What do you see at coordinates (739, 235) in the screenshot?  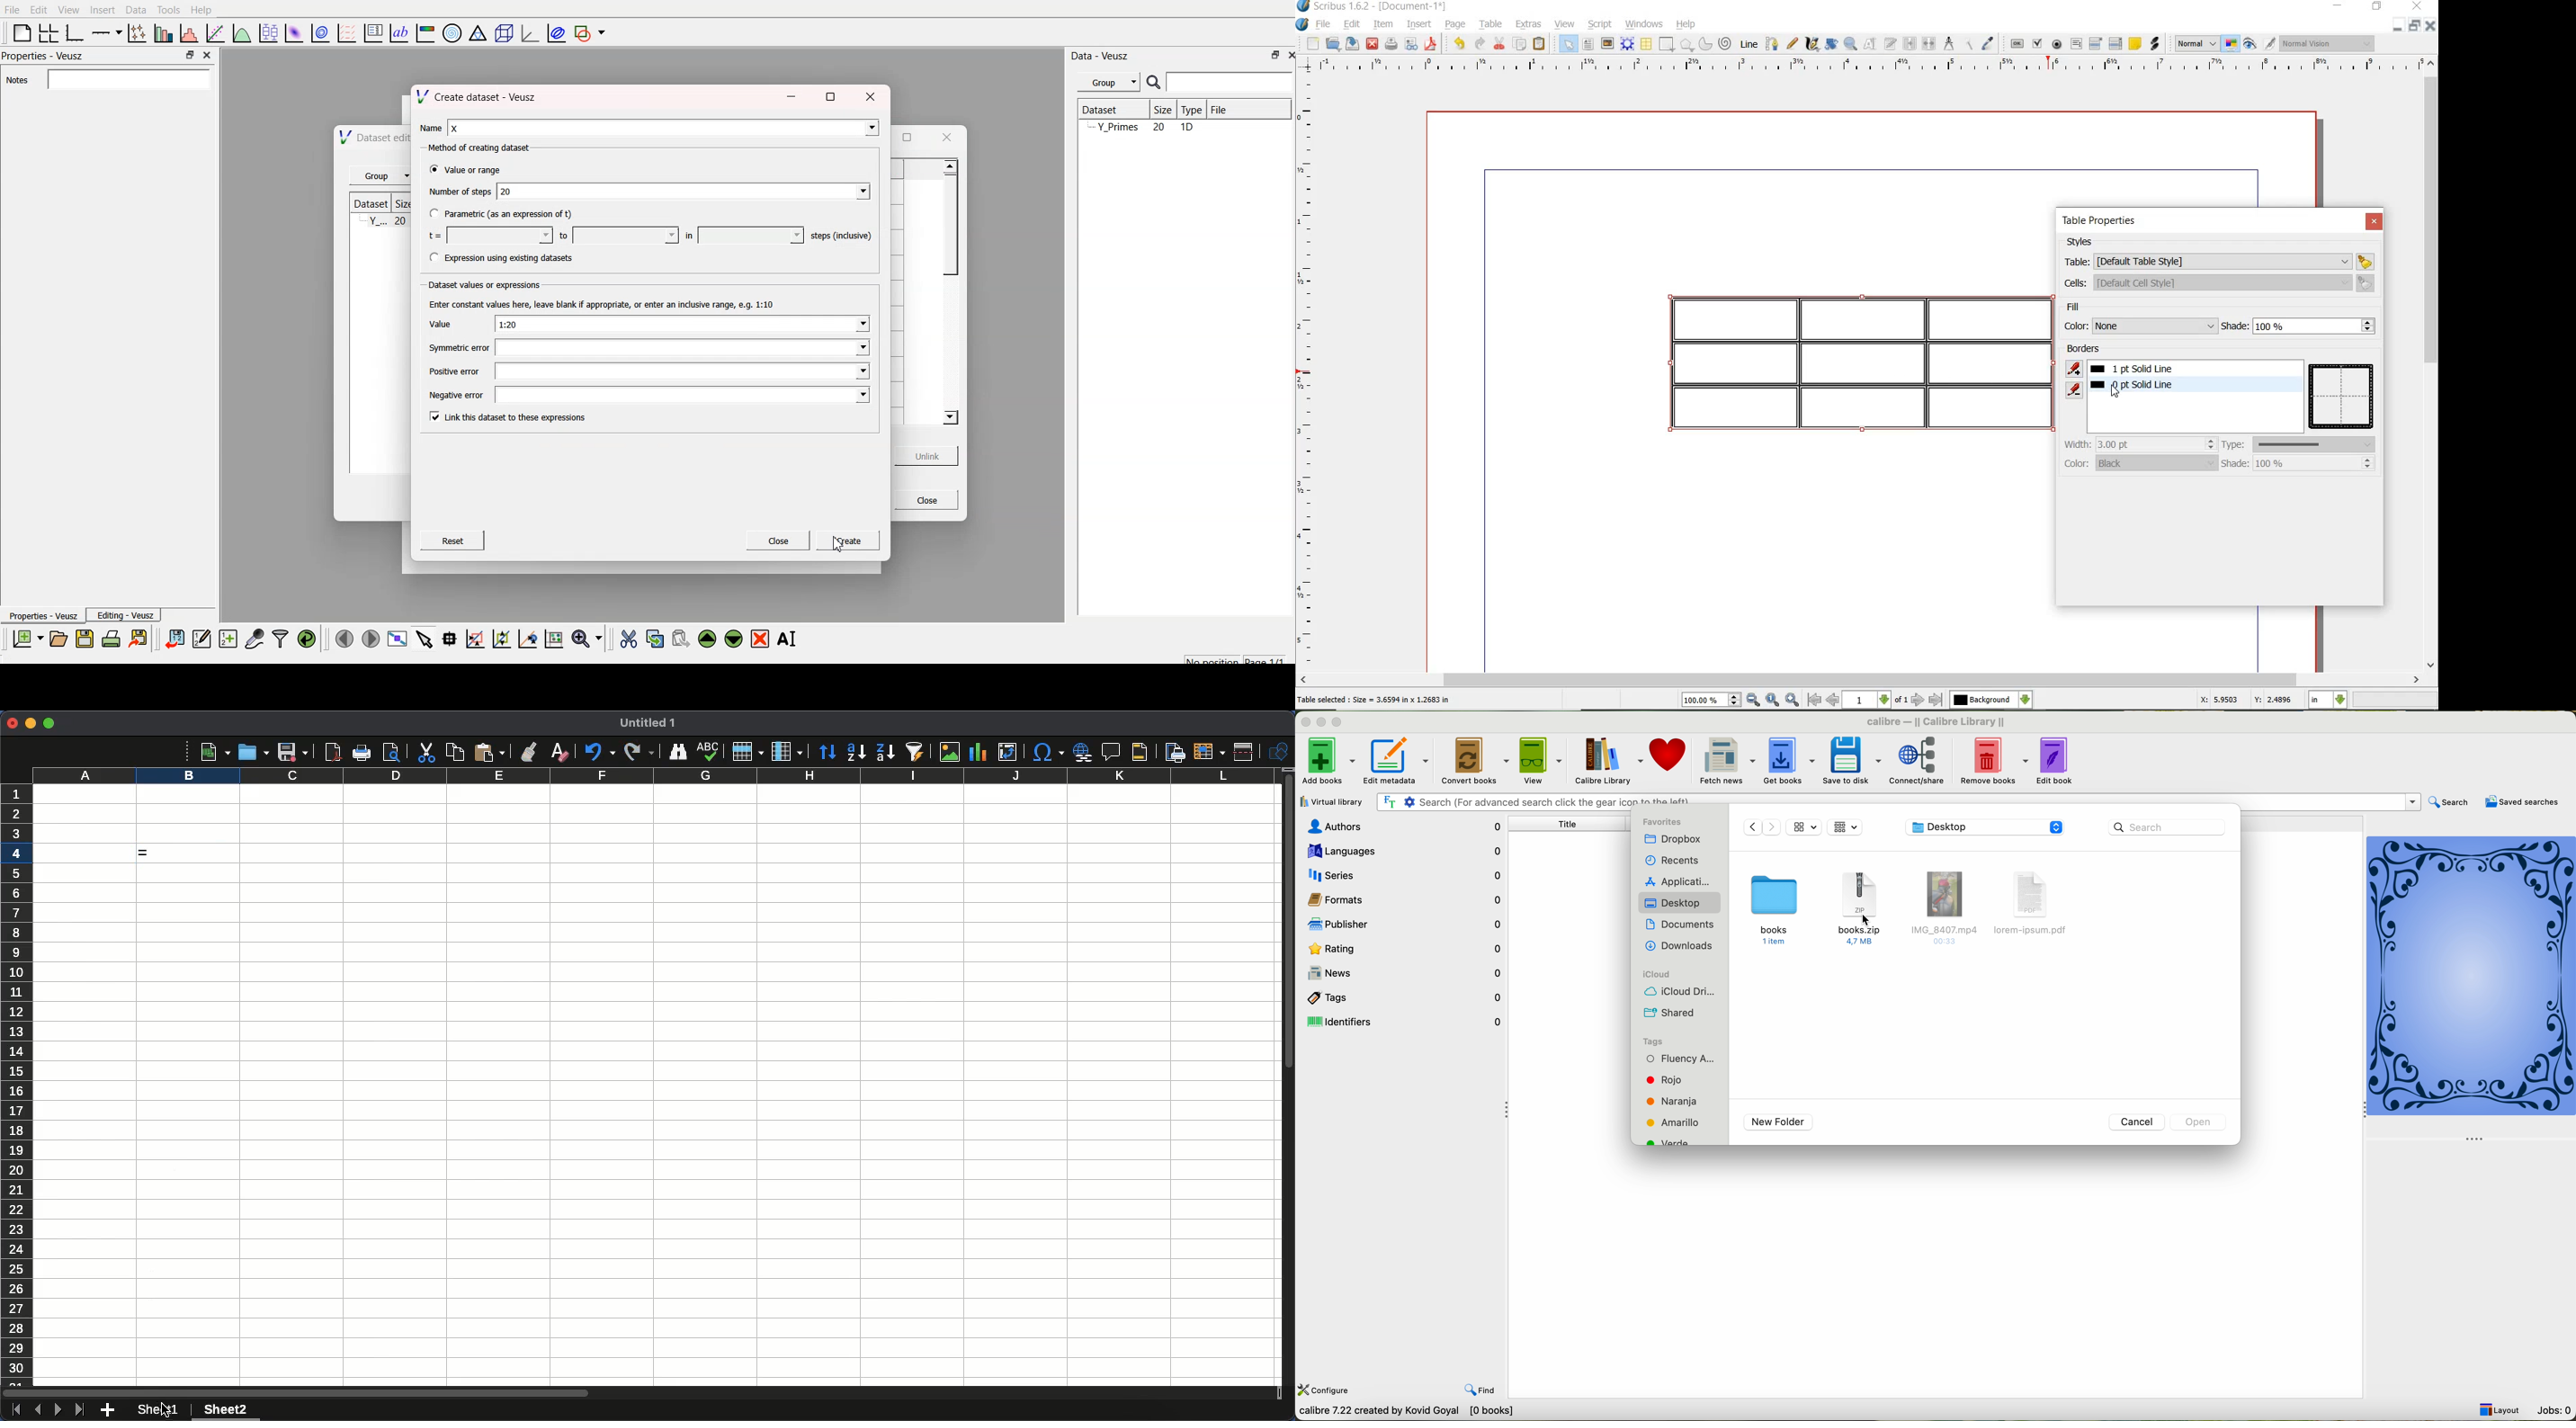 I see `wl]` at bounding box center [739, 235].